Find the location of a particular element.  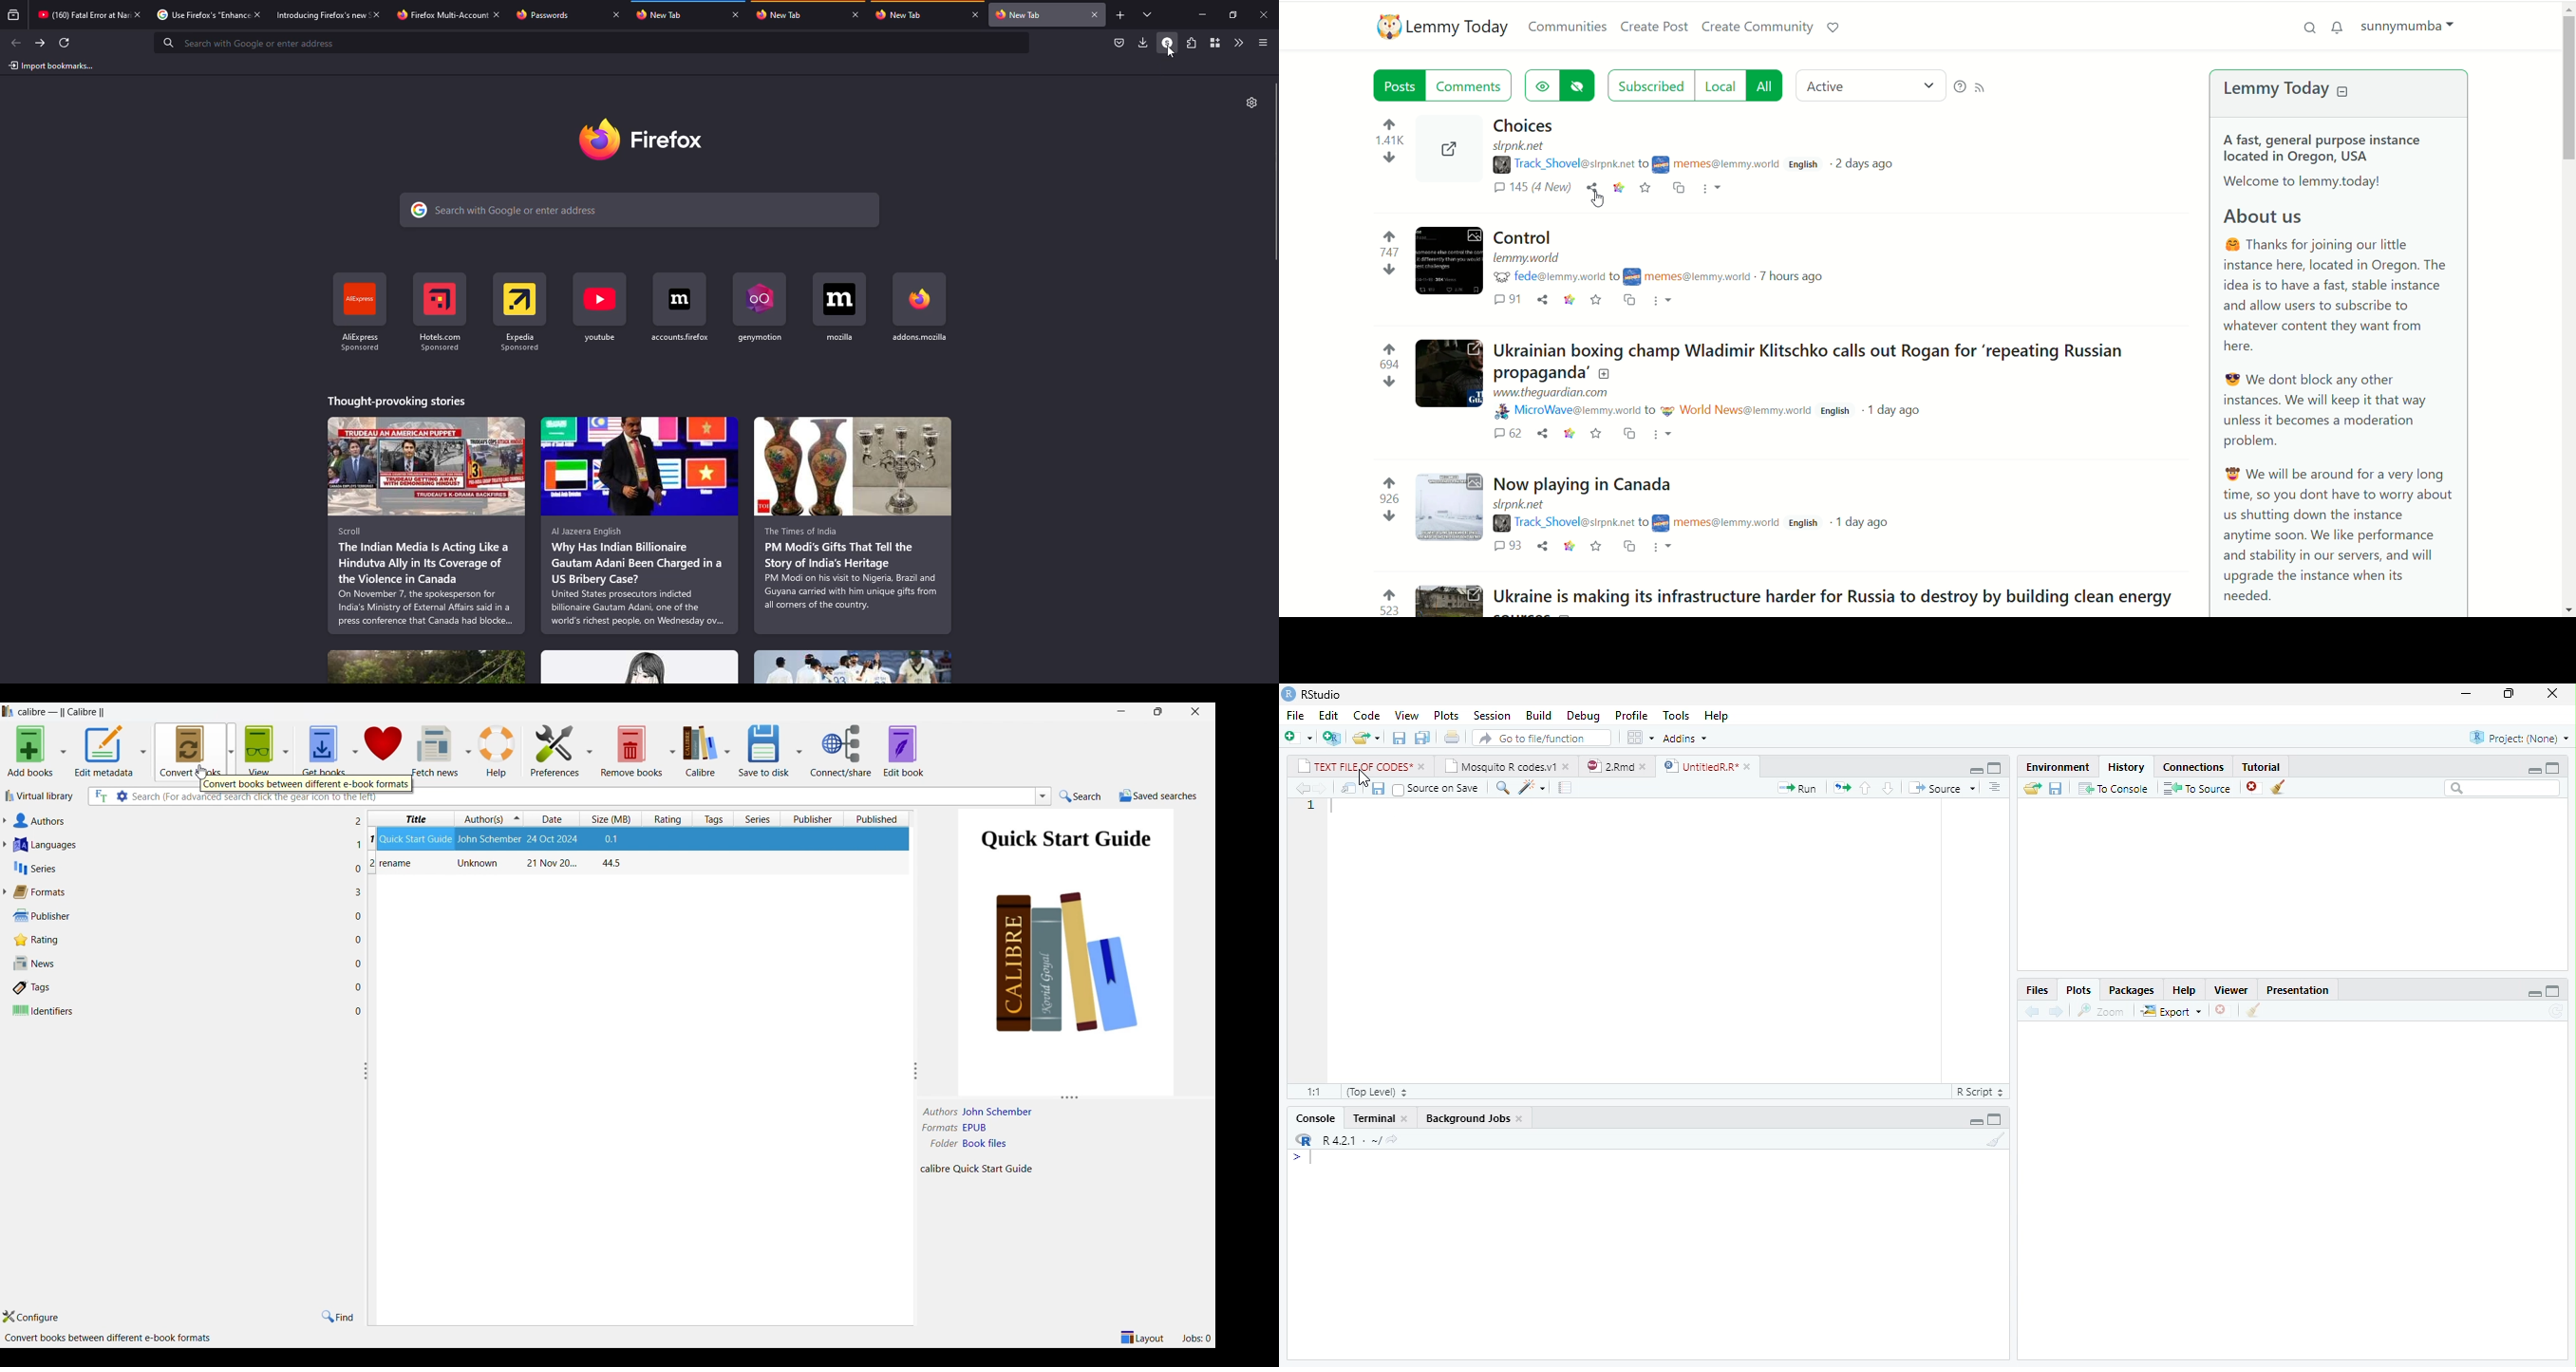

close is located at coordinates (376, 14).